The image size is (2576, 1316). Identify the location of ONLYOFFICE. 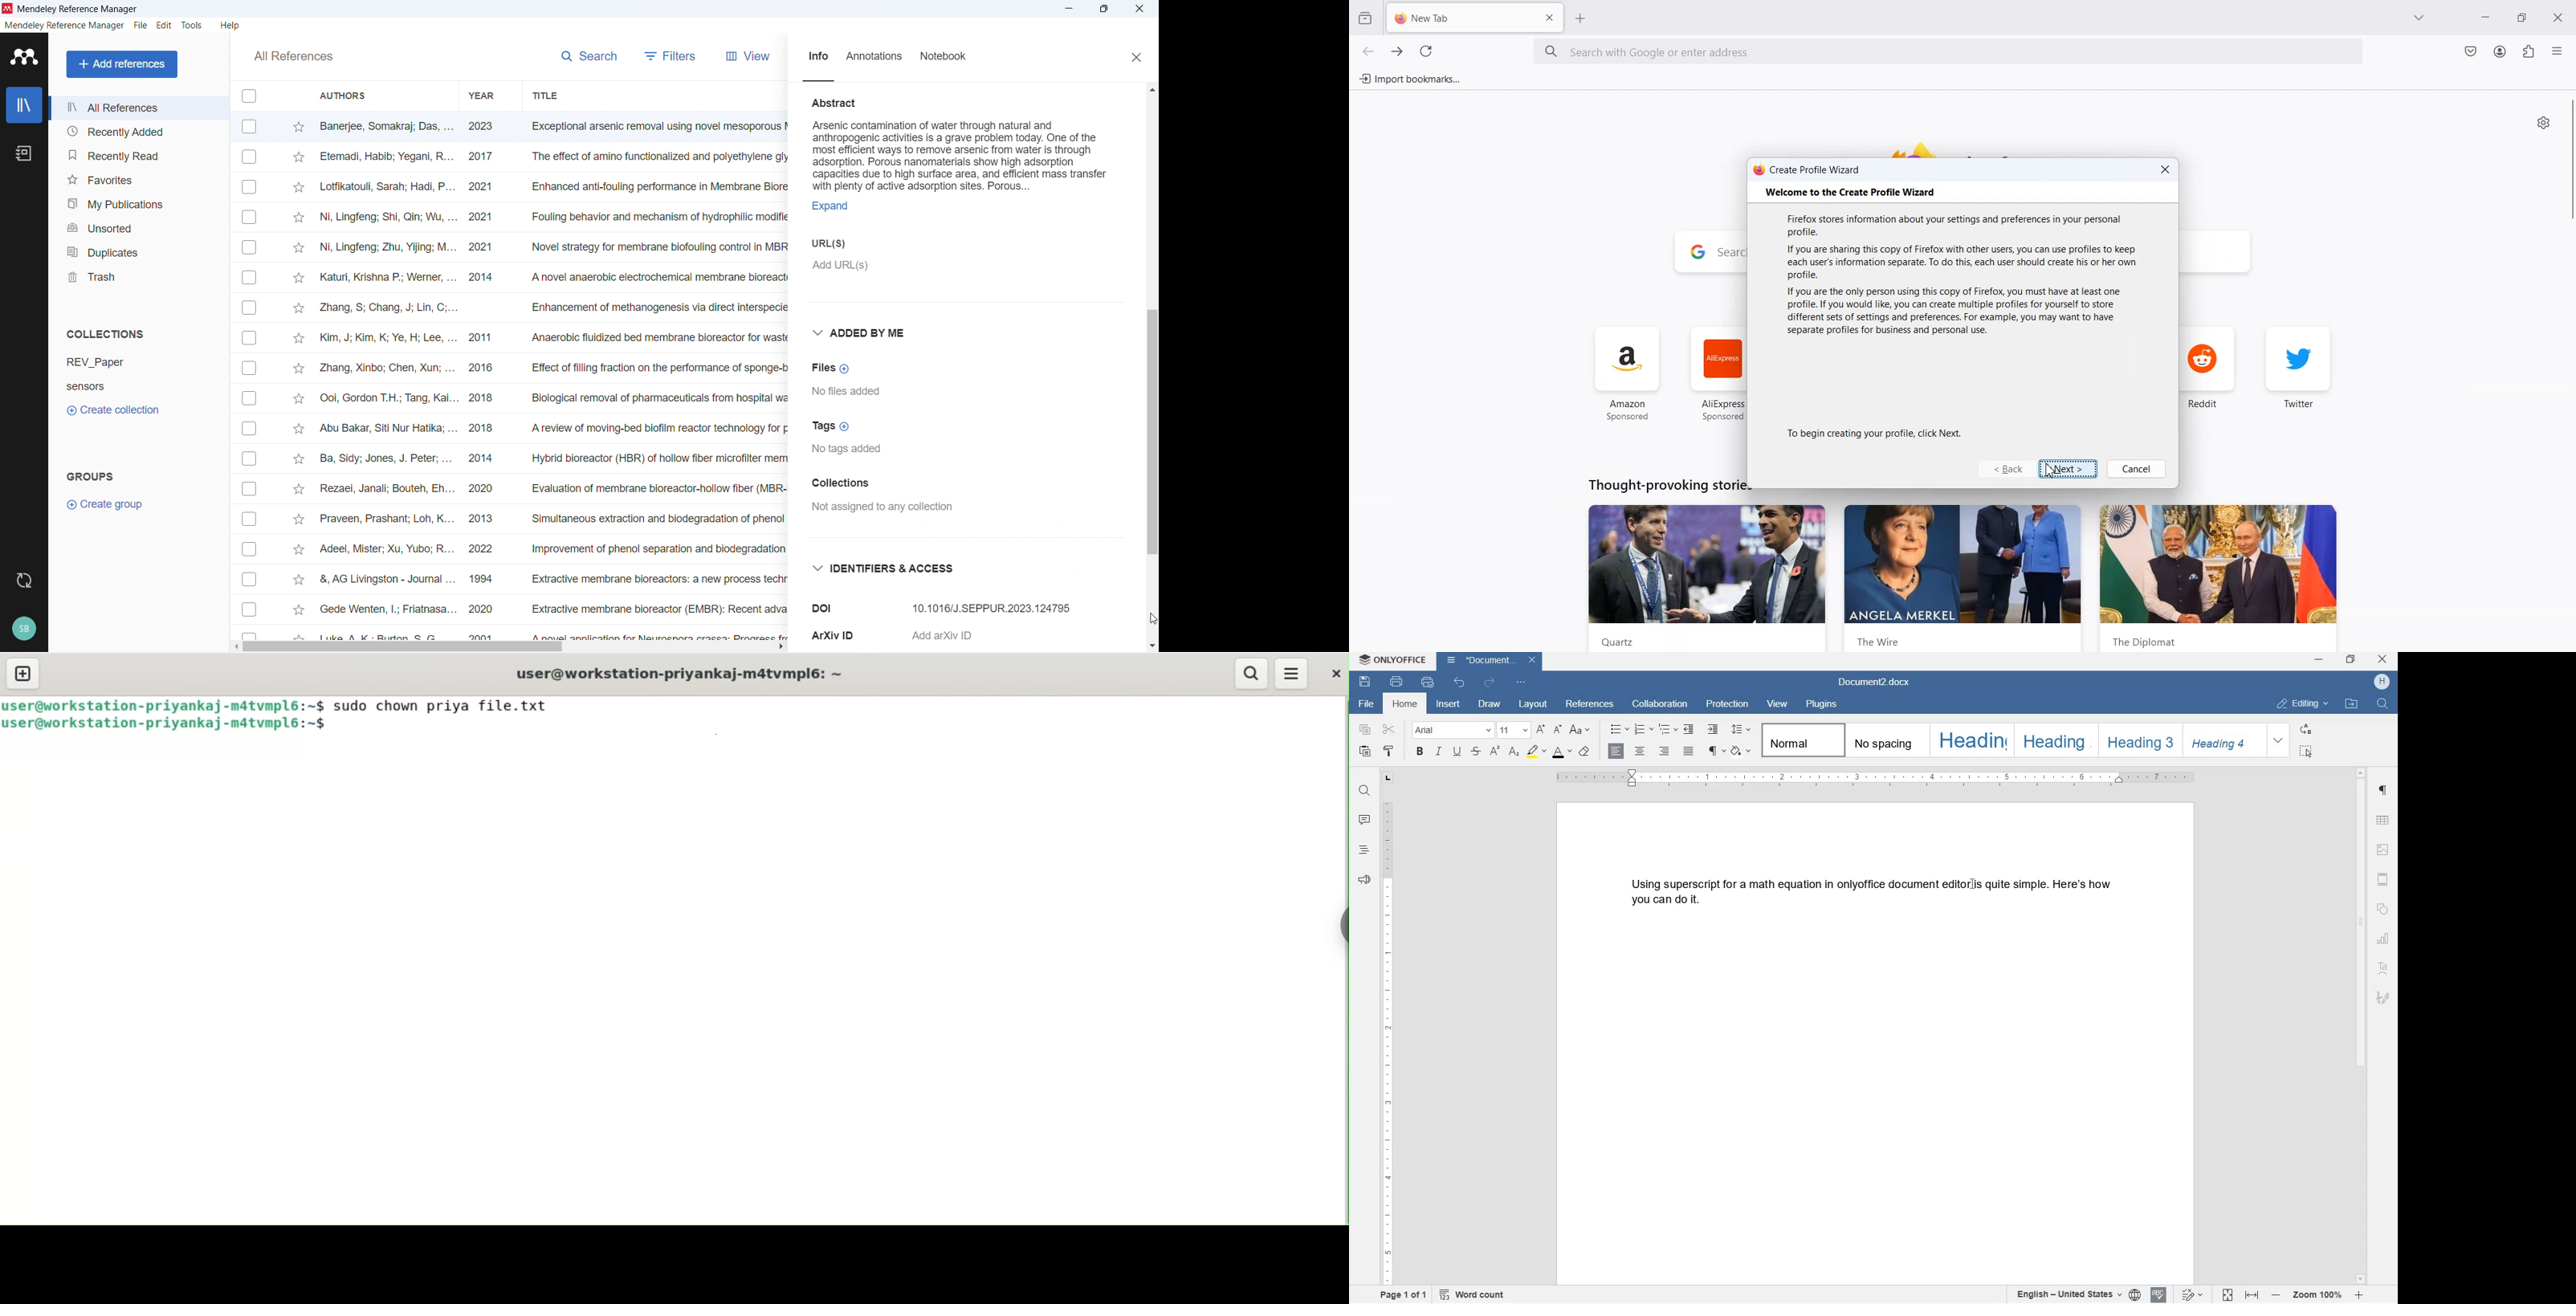
(1391, 660).